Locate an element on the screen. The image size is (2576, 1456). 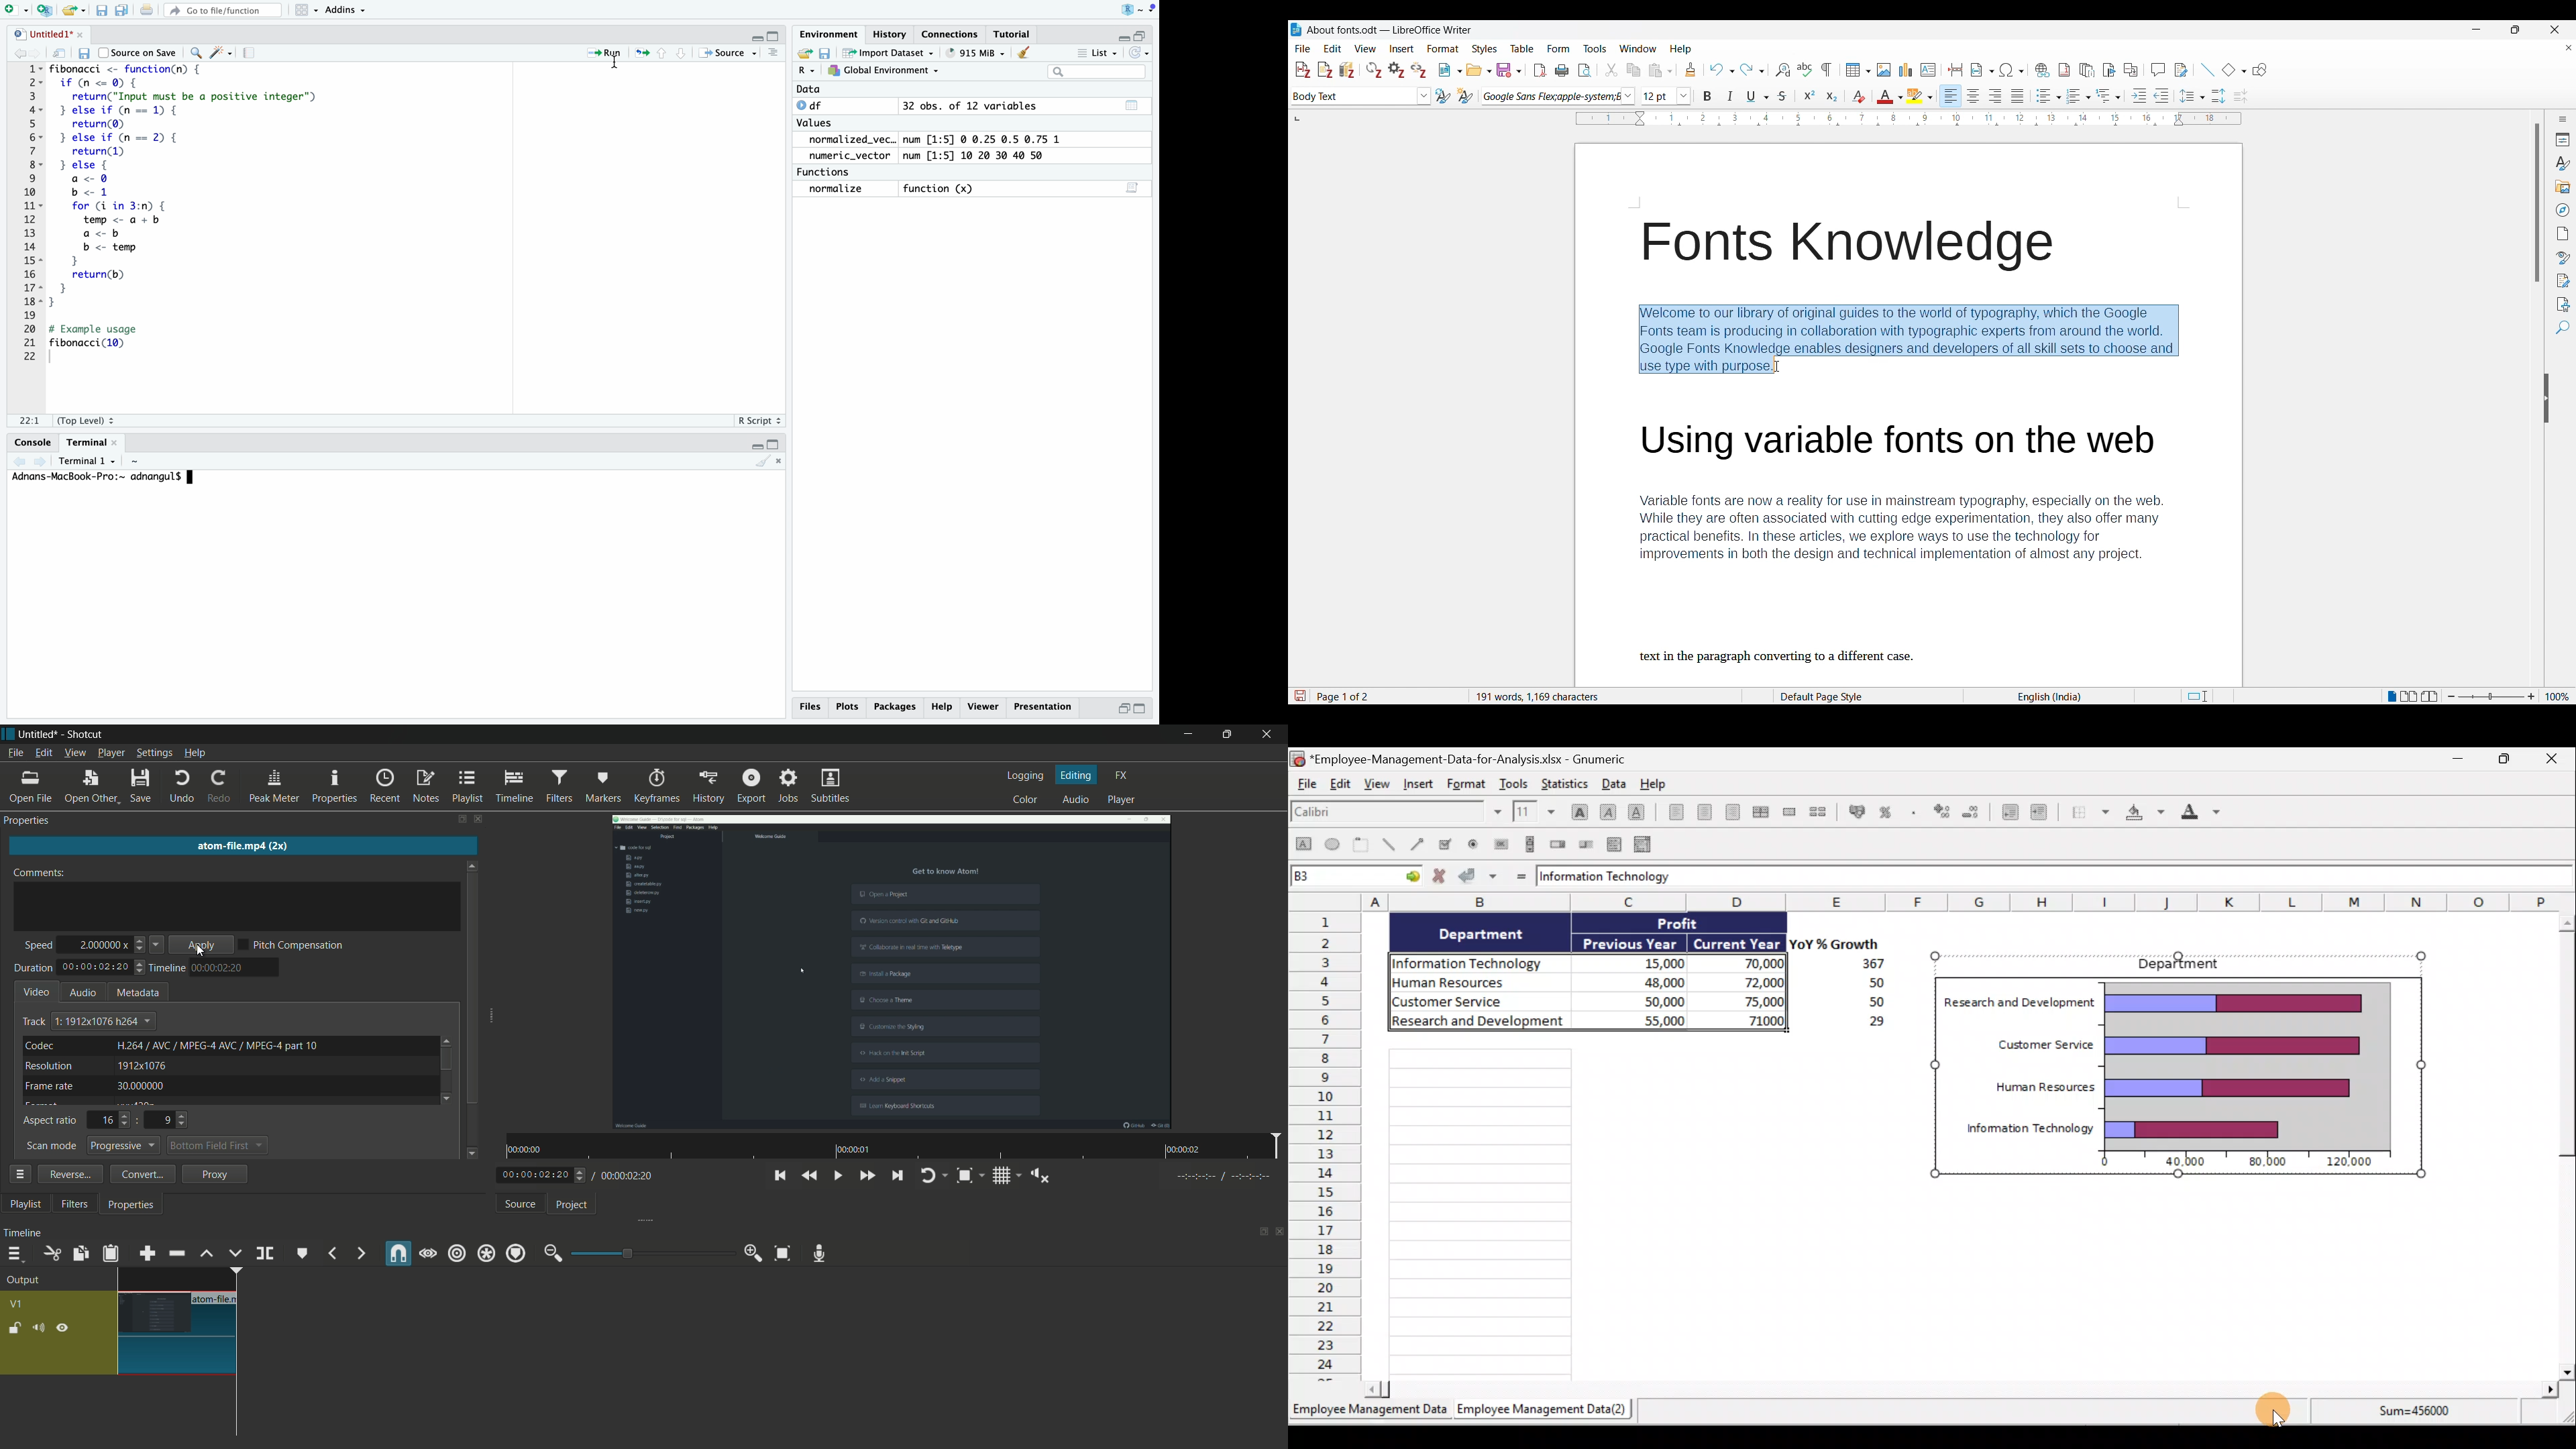
create or edit marker is located at coordinates (300, 1253).